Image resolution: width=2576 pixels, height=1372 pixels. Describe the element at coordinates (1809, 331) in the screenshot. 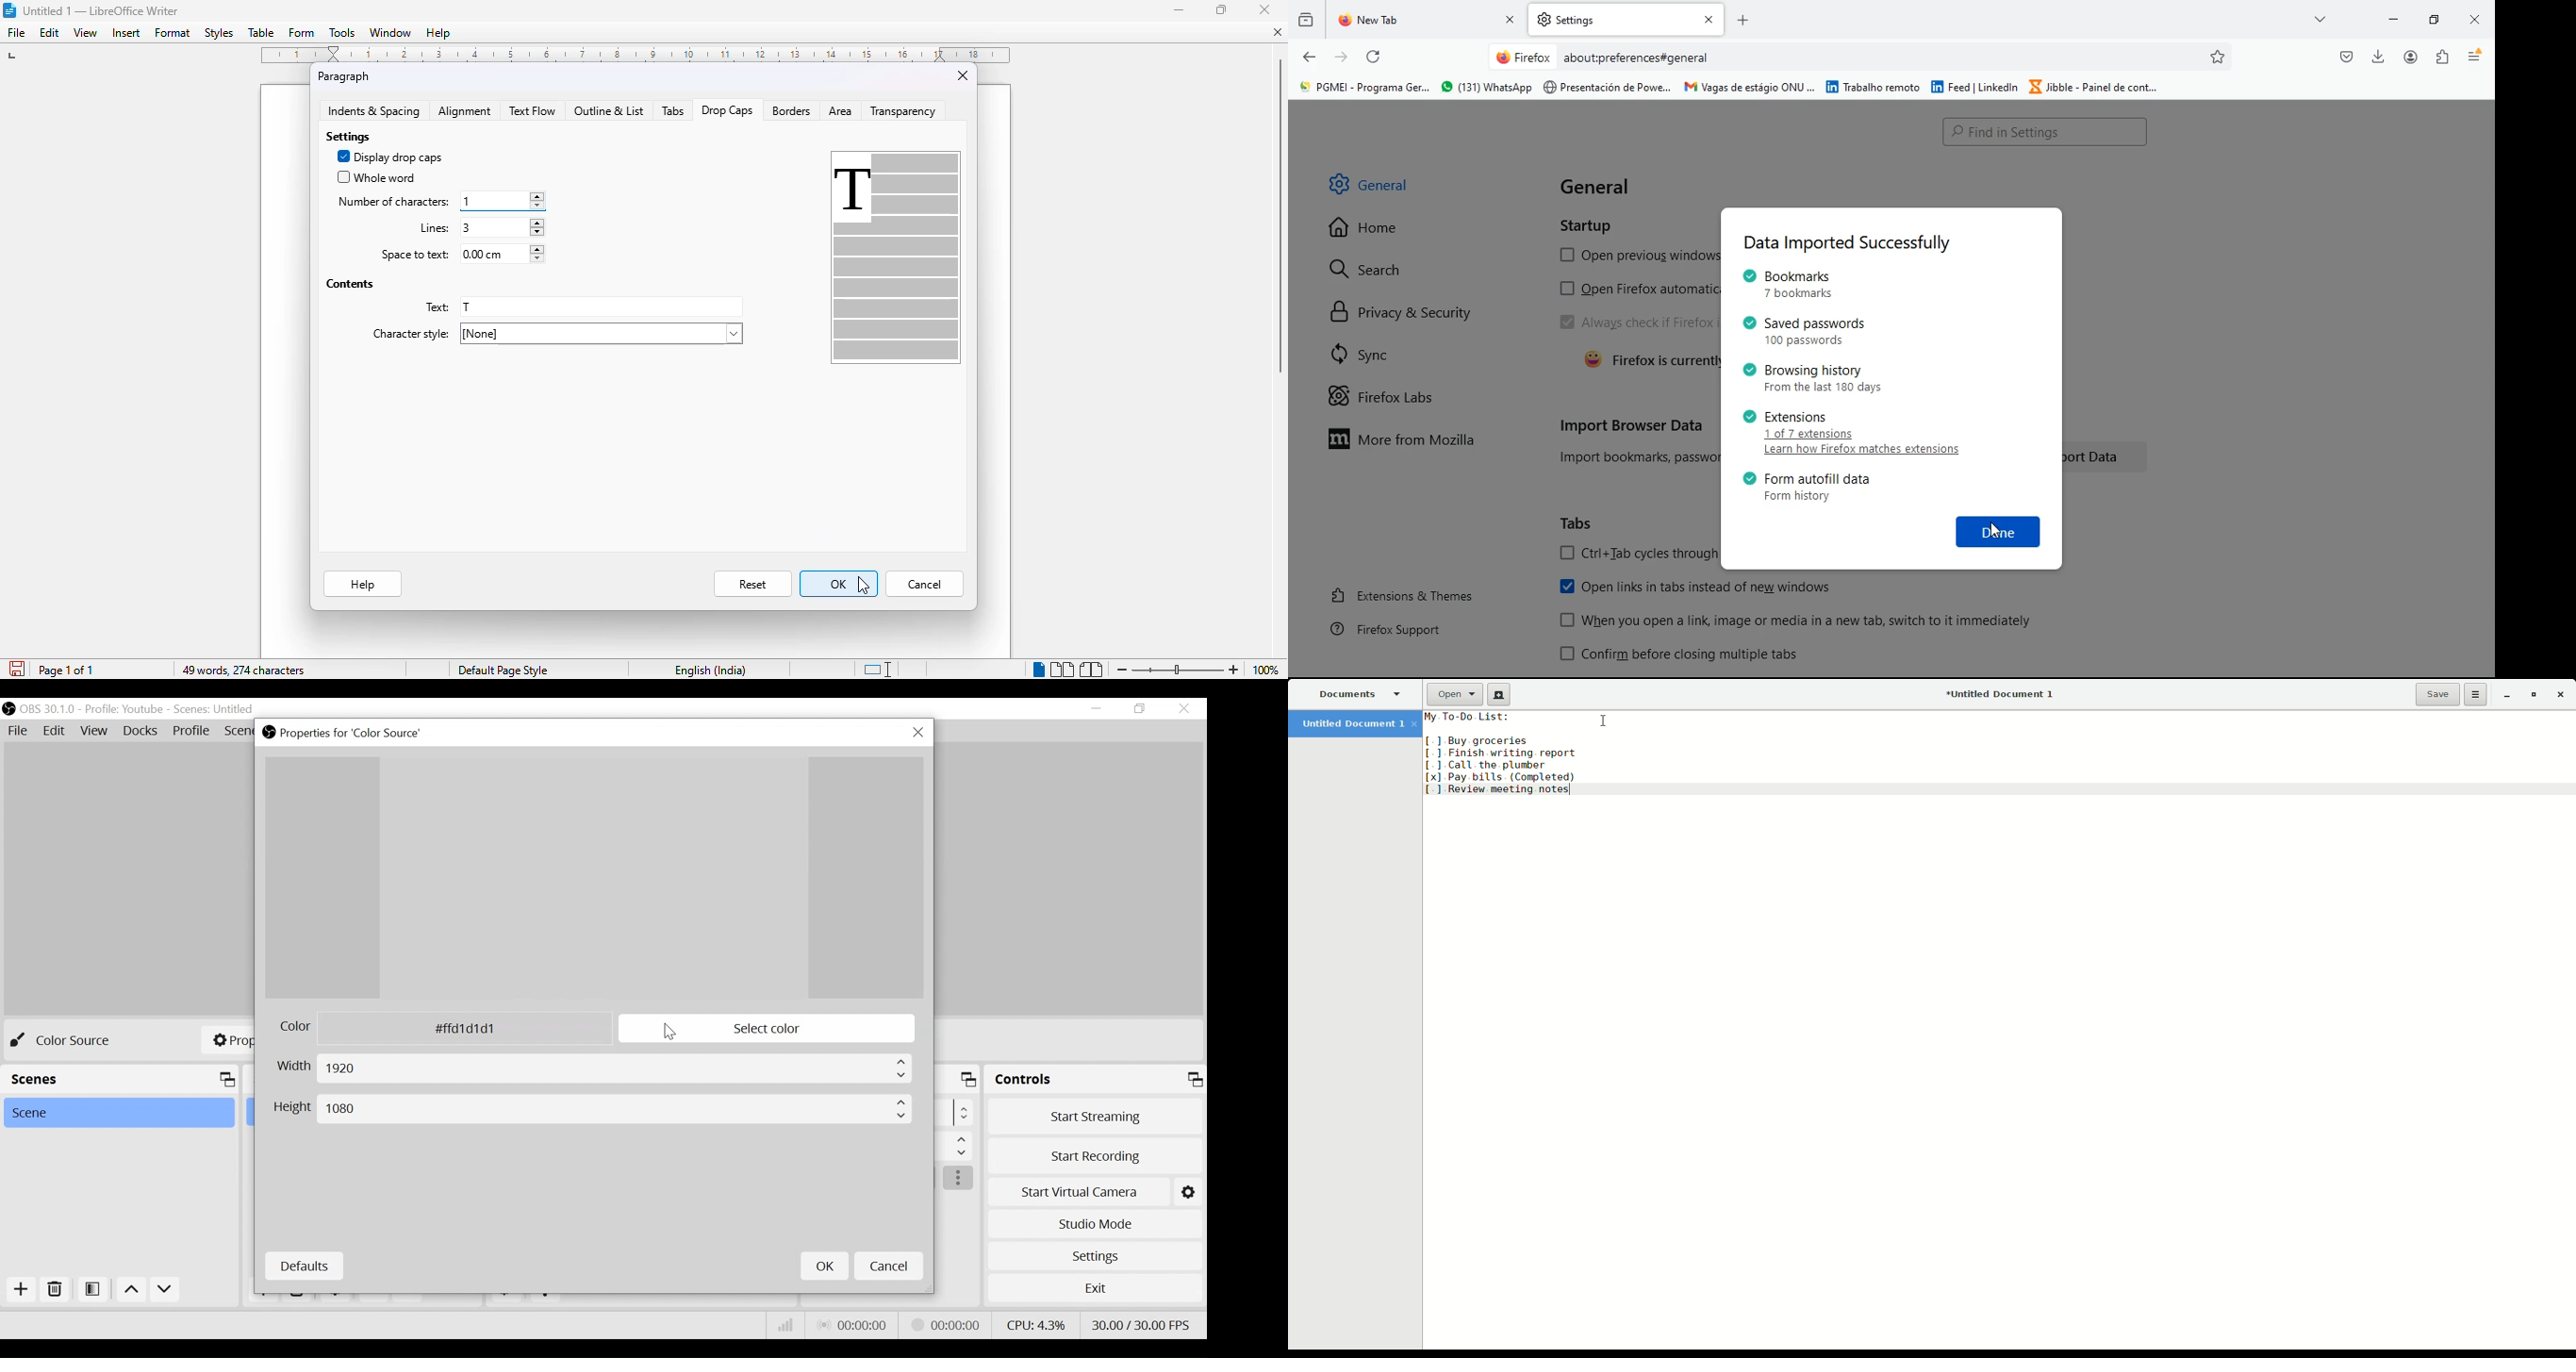

I see `© Saved passwords
100 passwords.` at that location.